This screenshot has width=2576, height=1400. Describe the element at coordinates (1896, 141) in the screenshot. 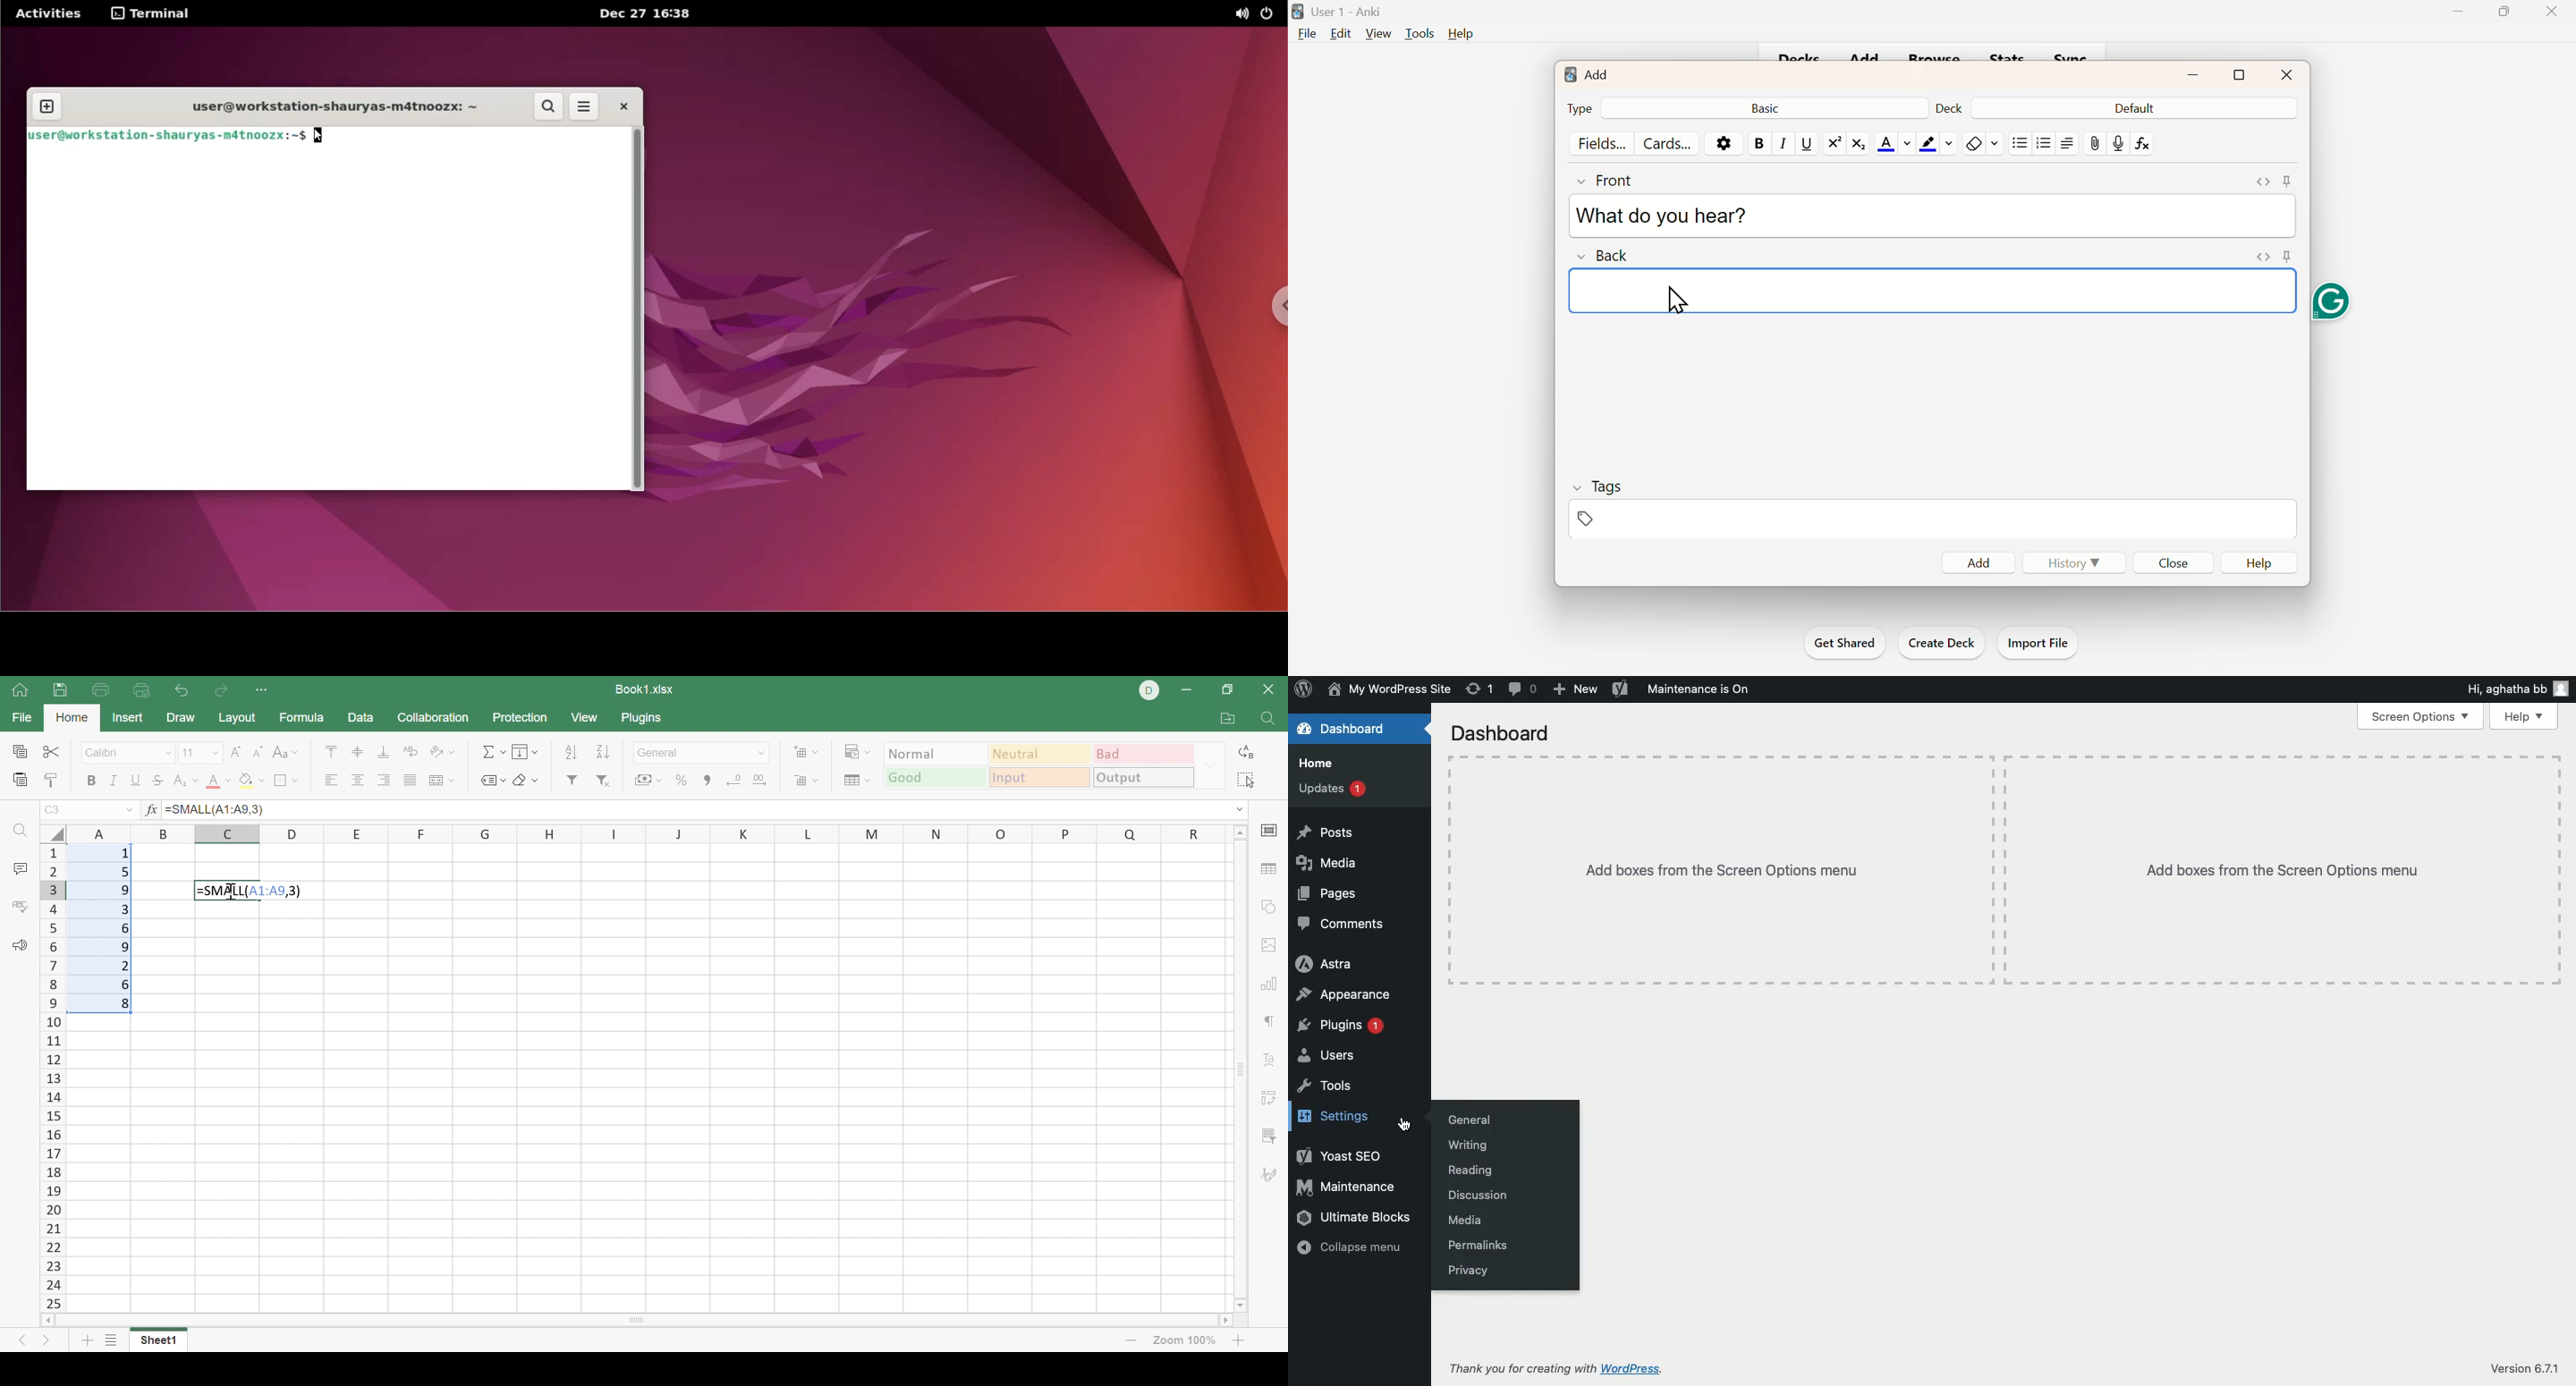

I see `Text Color` at that location.